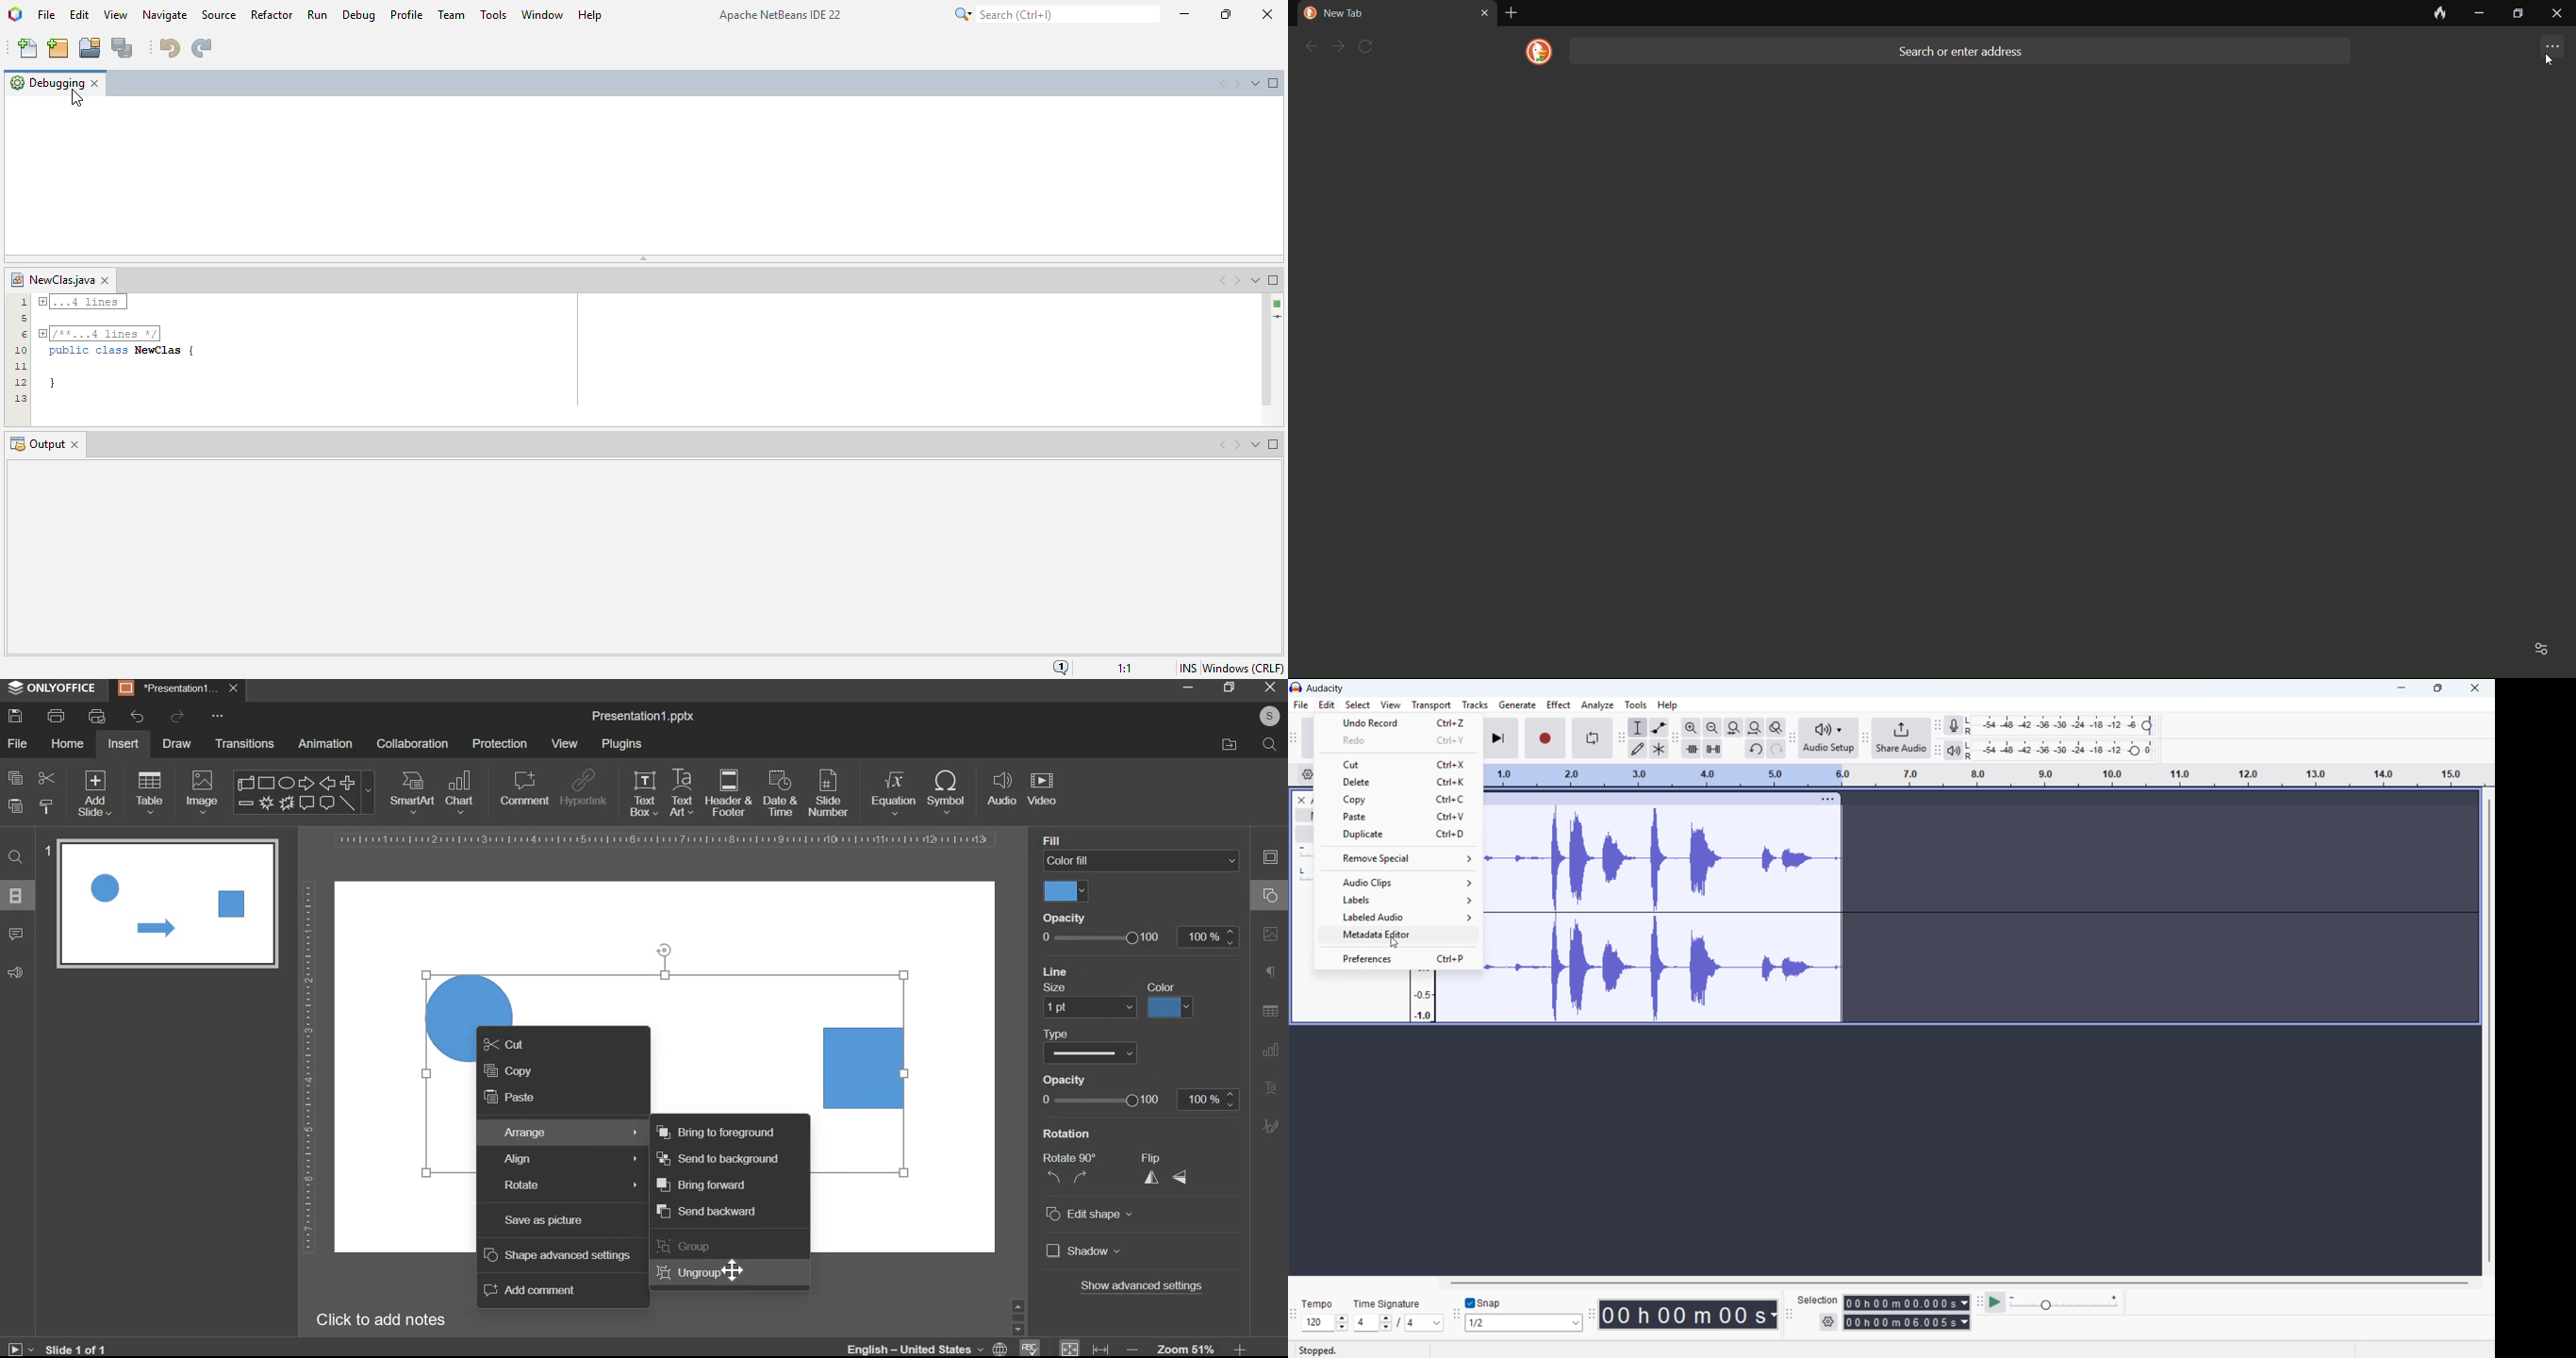  I want to click on vertical scale, so click(308, 1067).